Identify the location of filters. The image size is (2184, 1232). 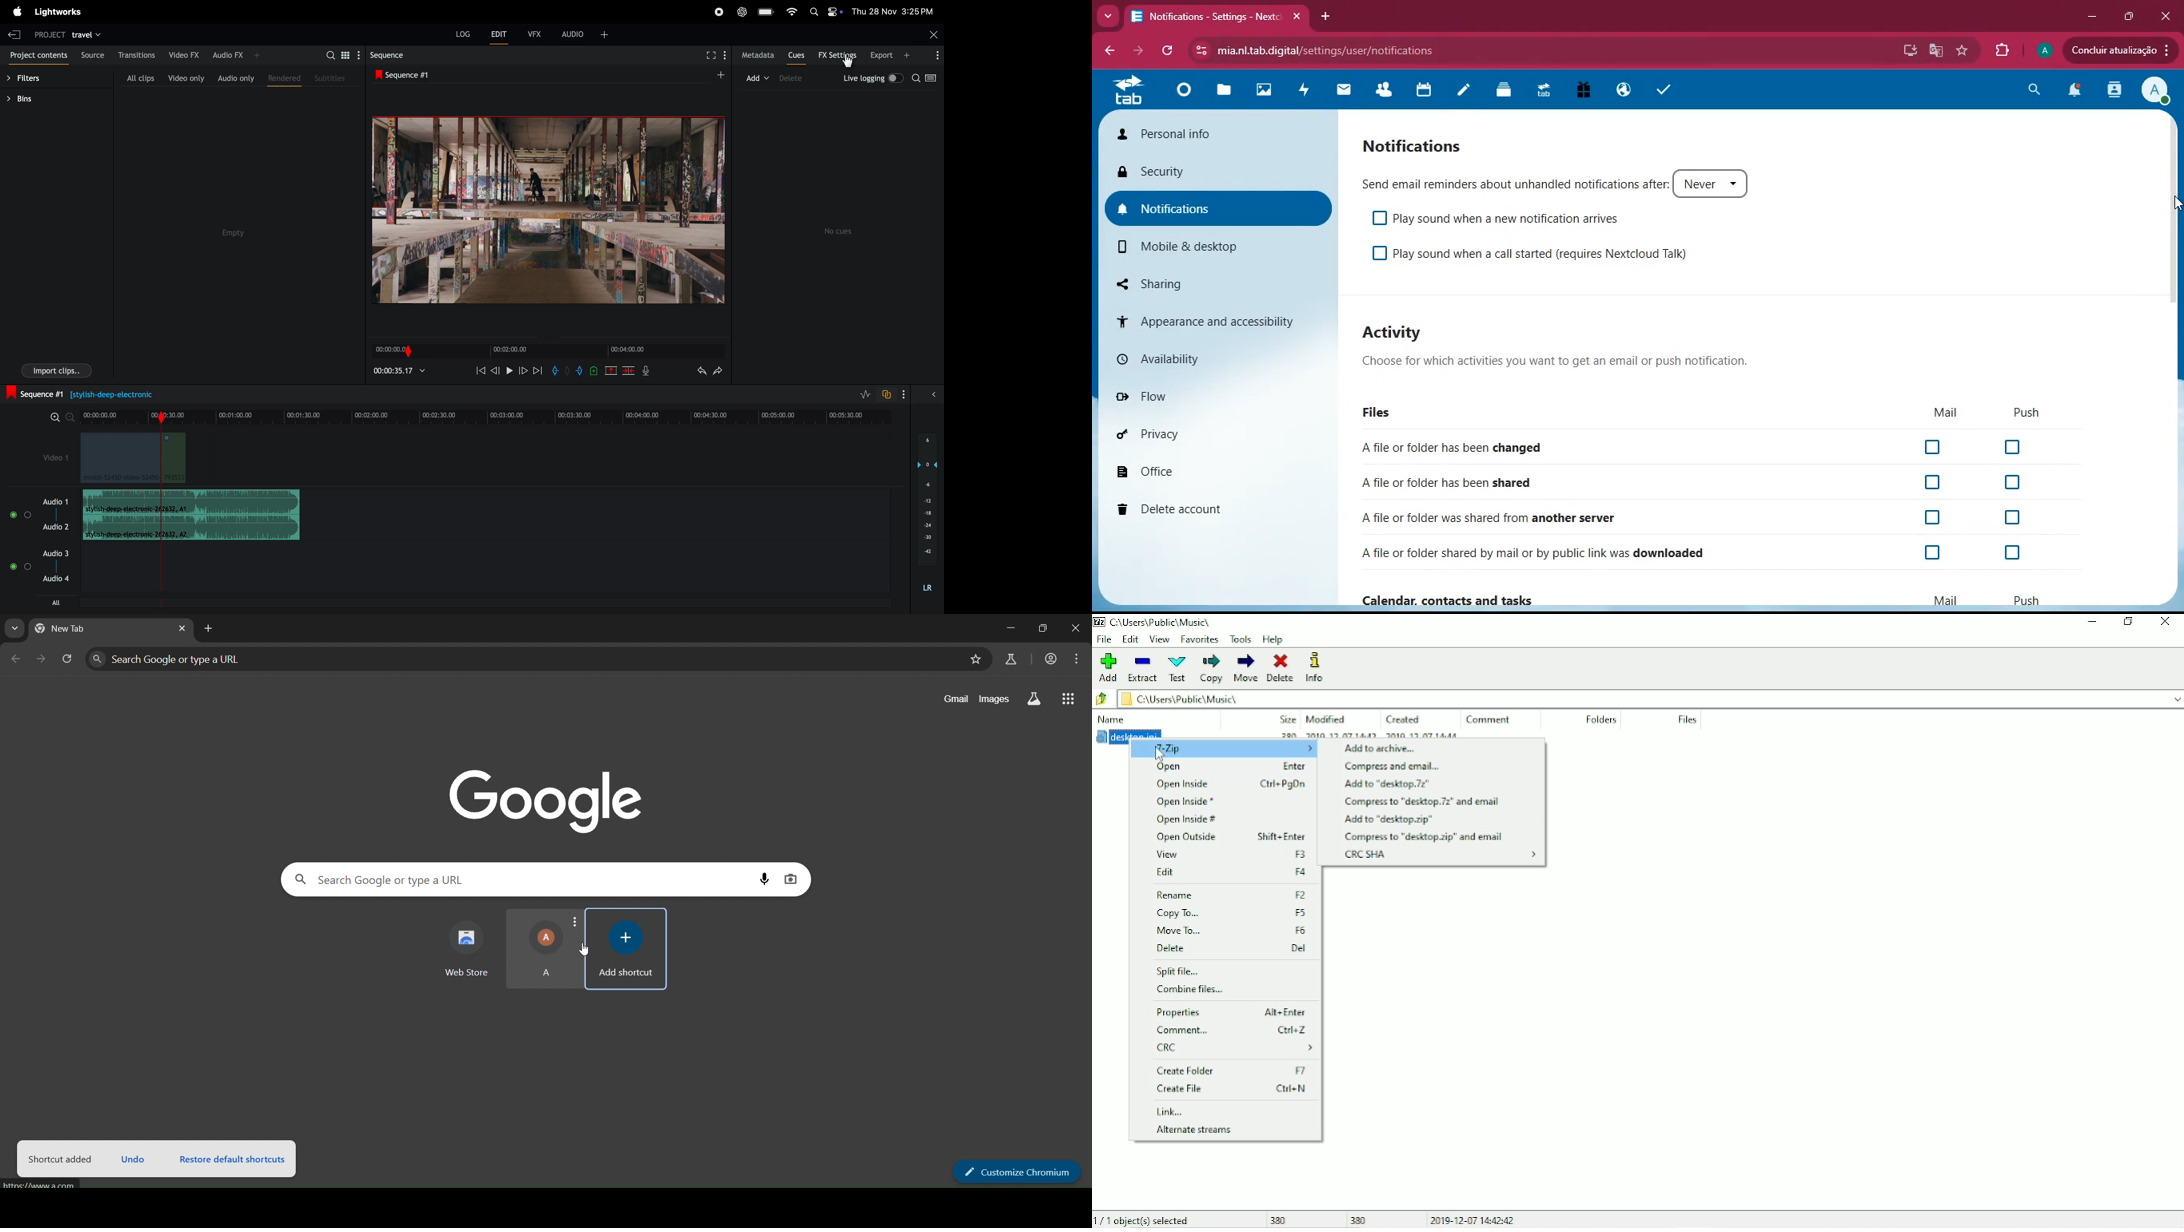
(31, 76).